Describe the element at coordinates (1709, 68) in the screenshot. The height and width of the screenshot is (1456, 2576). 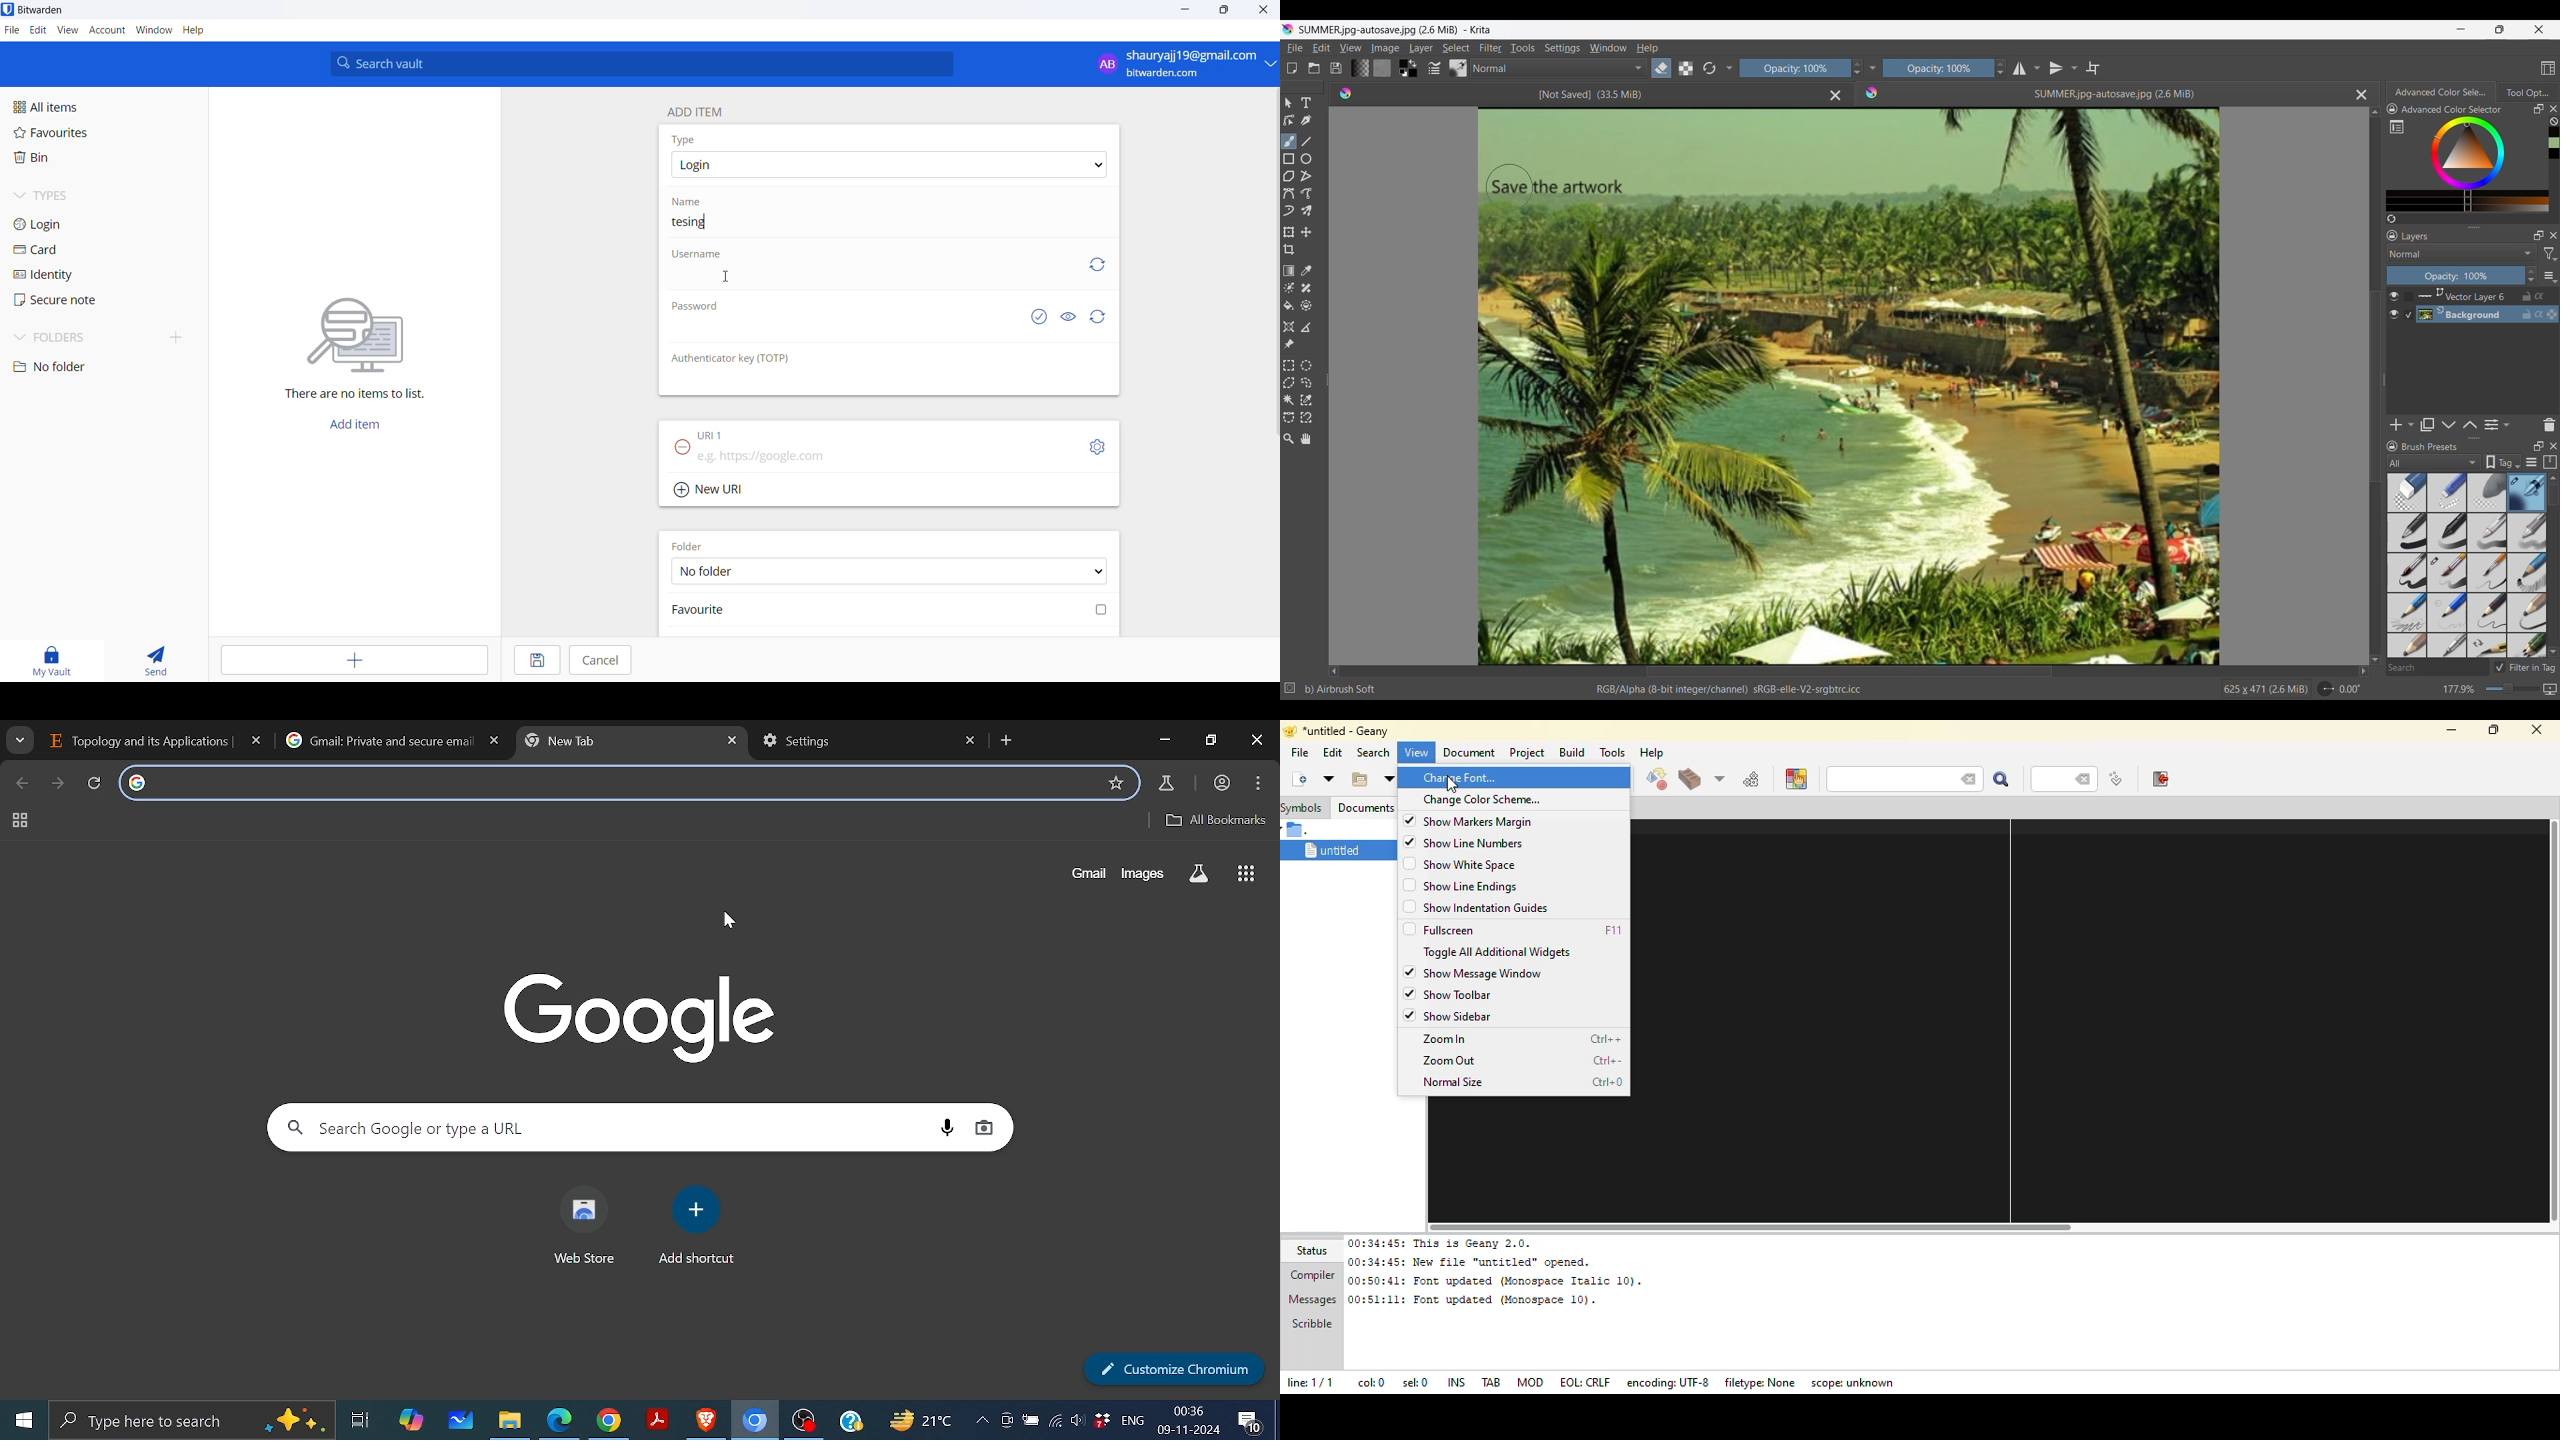
I see `Reload original settings` at that location.